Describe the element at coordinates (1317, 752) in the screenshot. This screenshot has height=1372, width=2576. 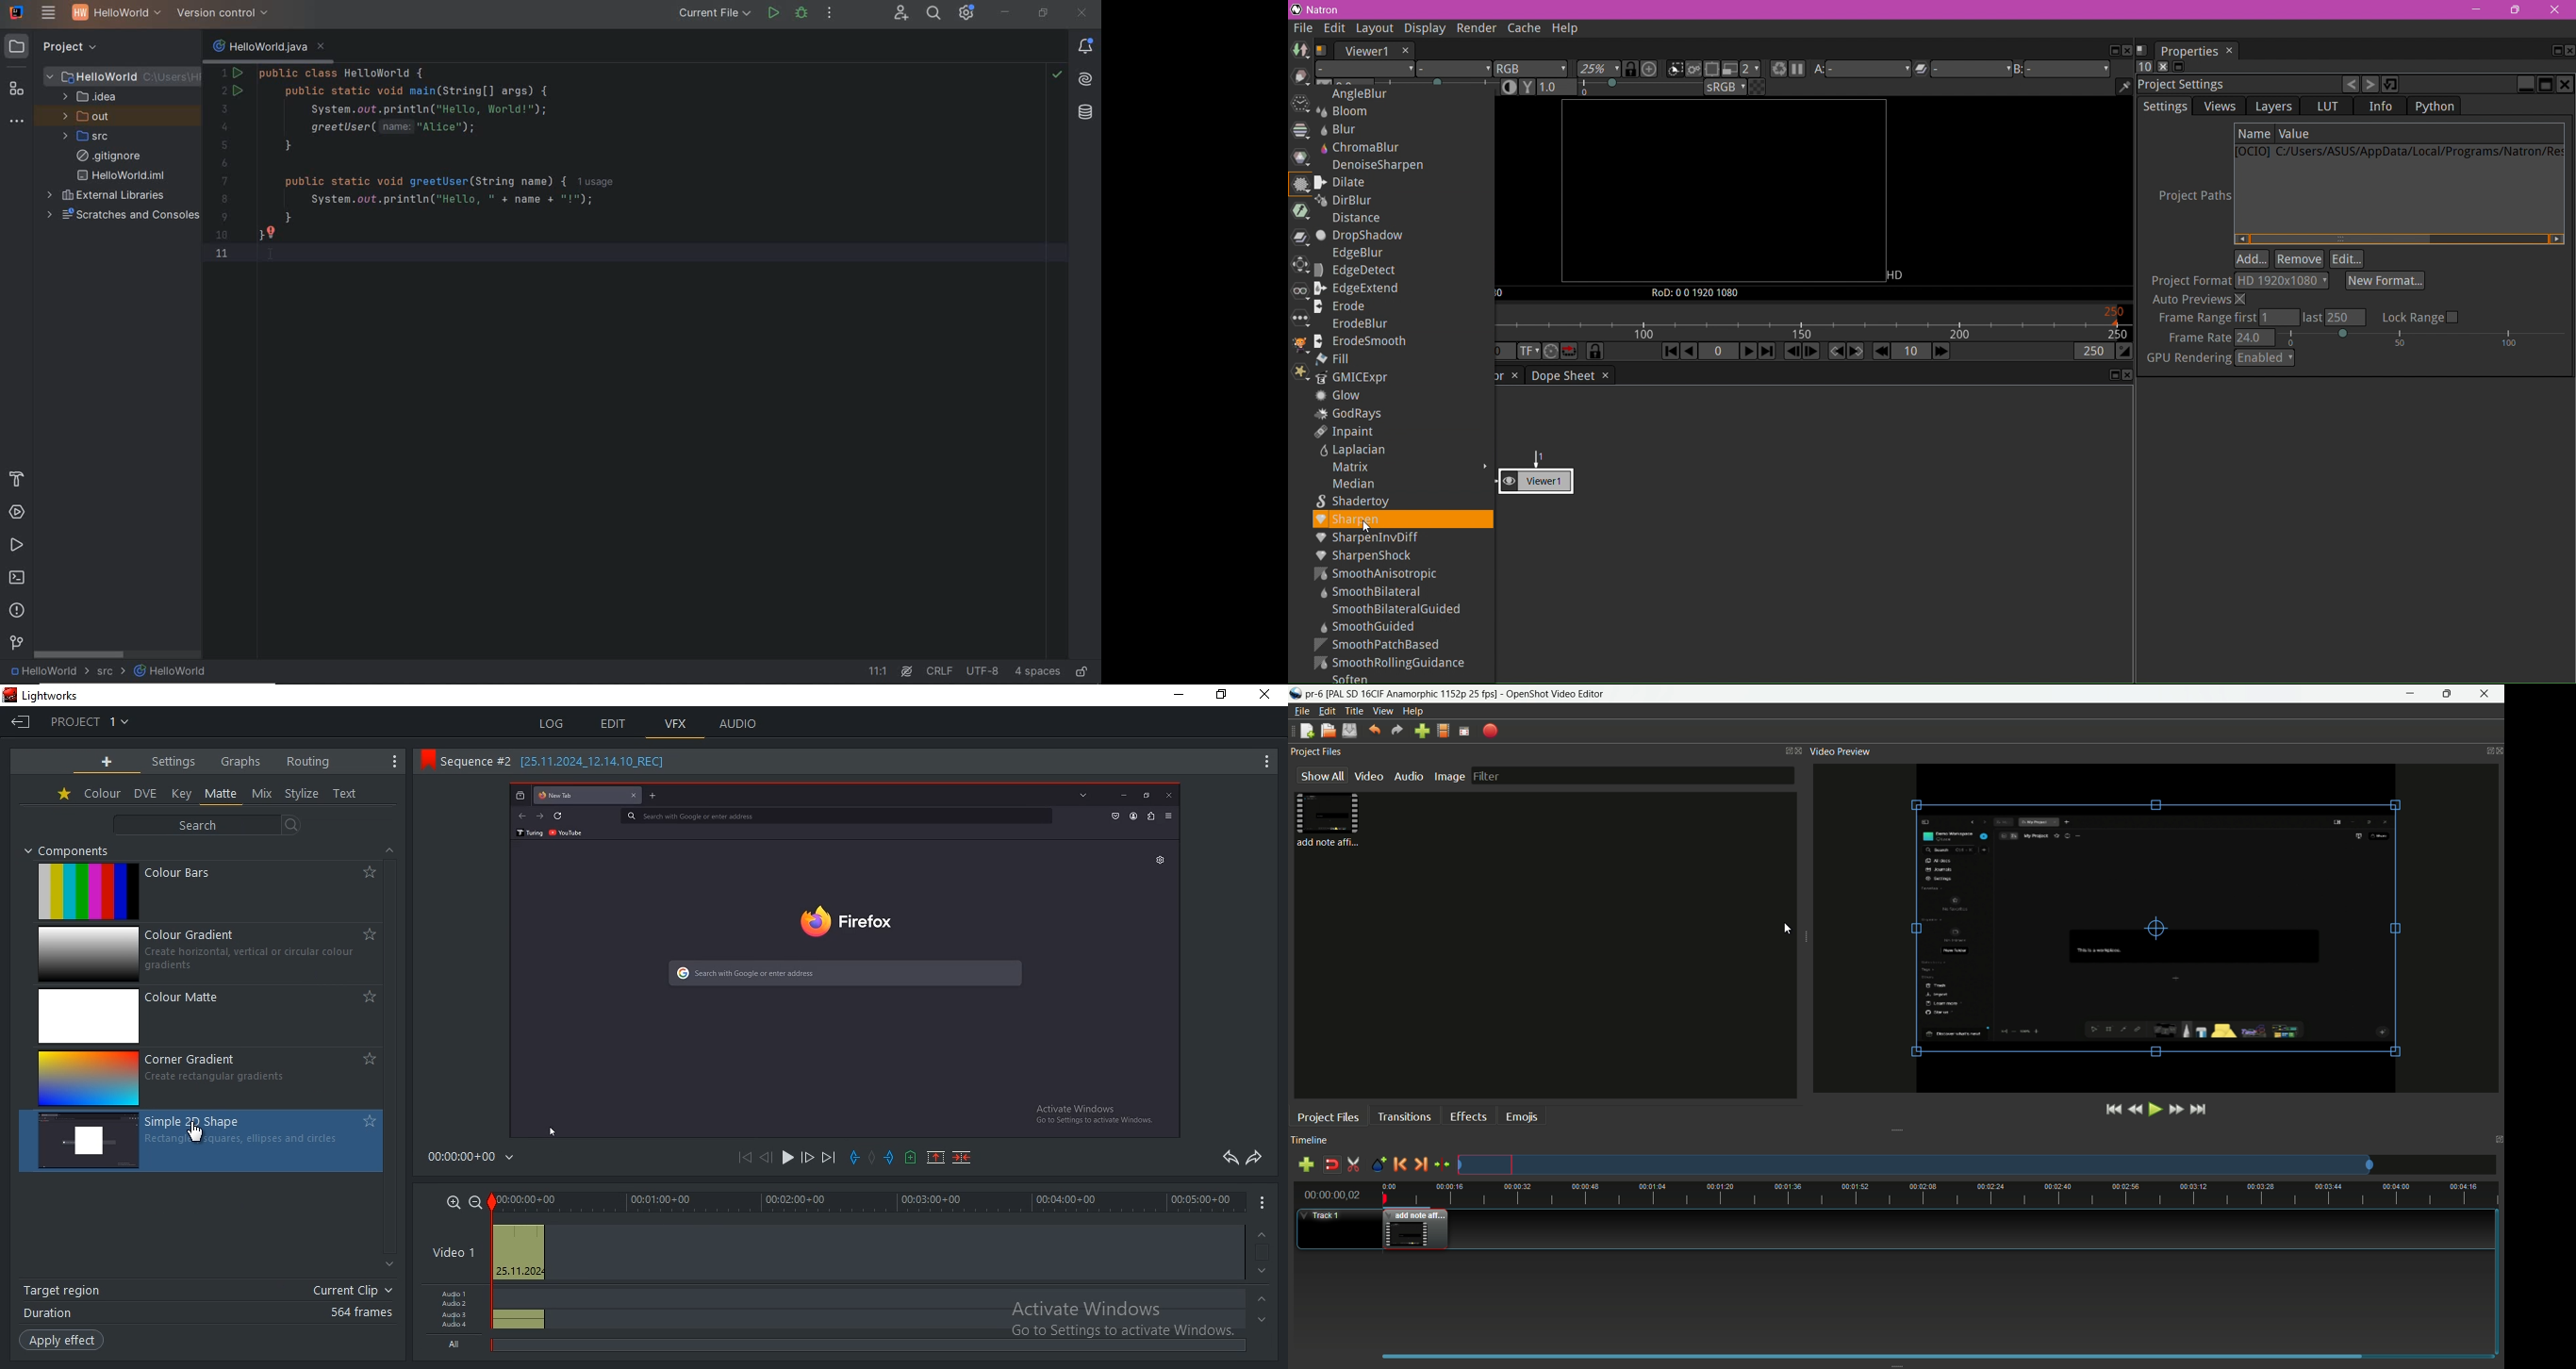
I see `project files` at that location.